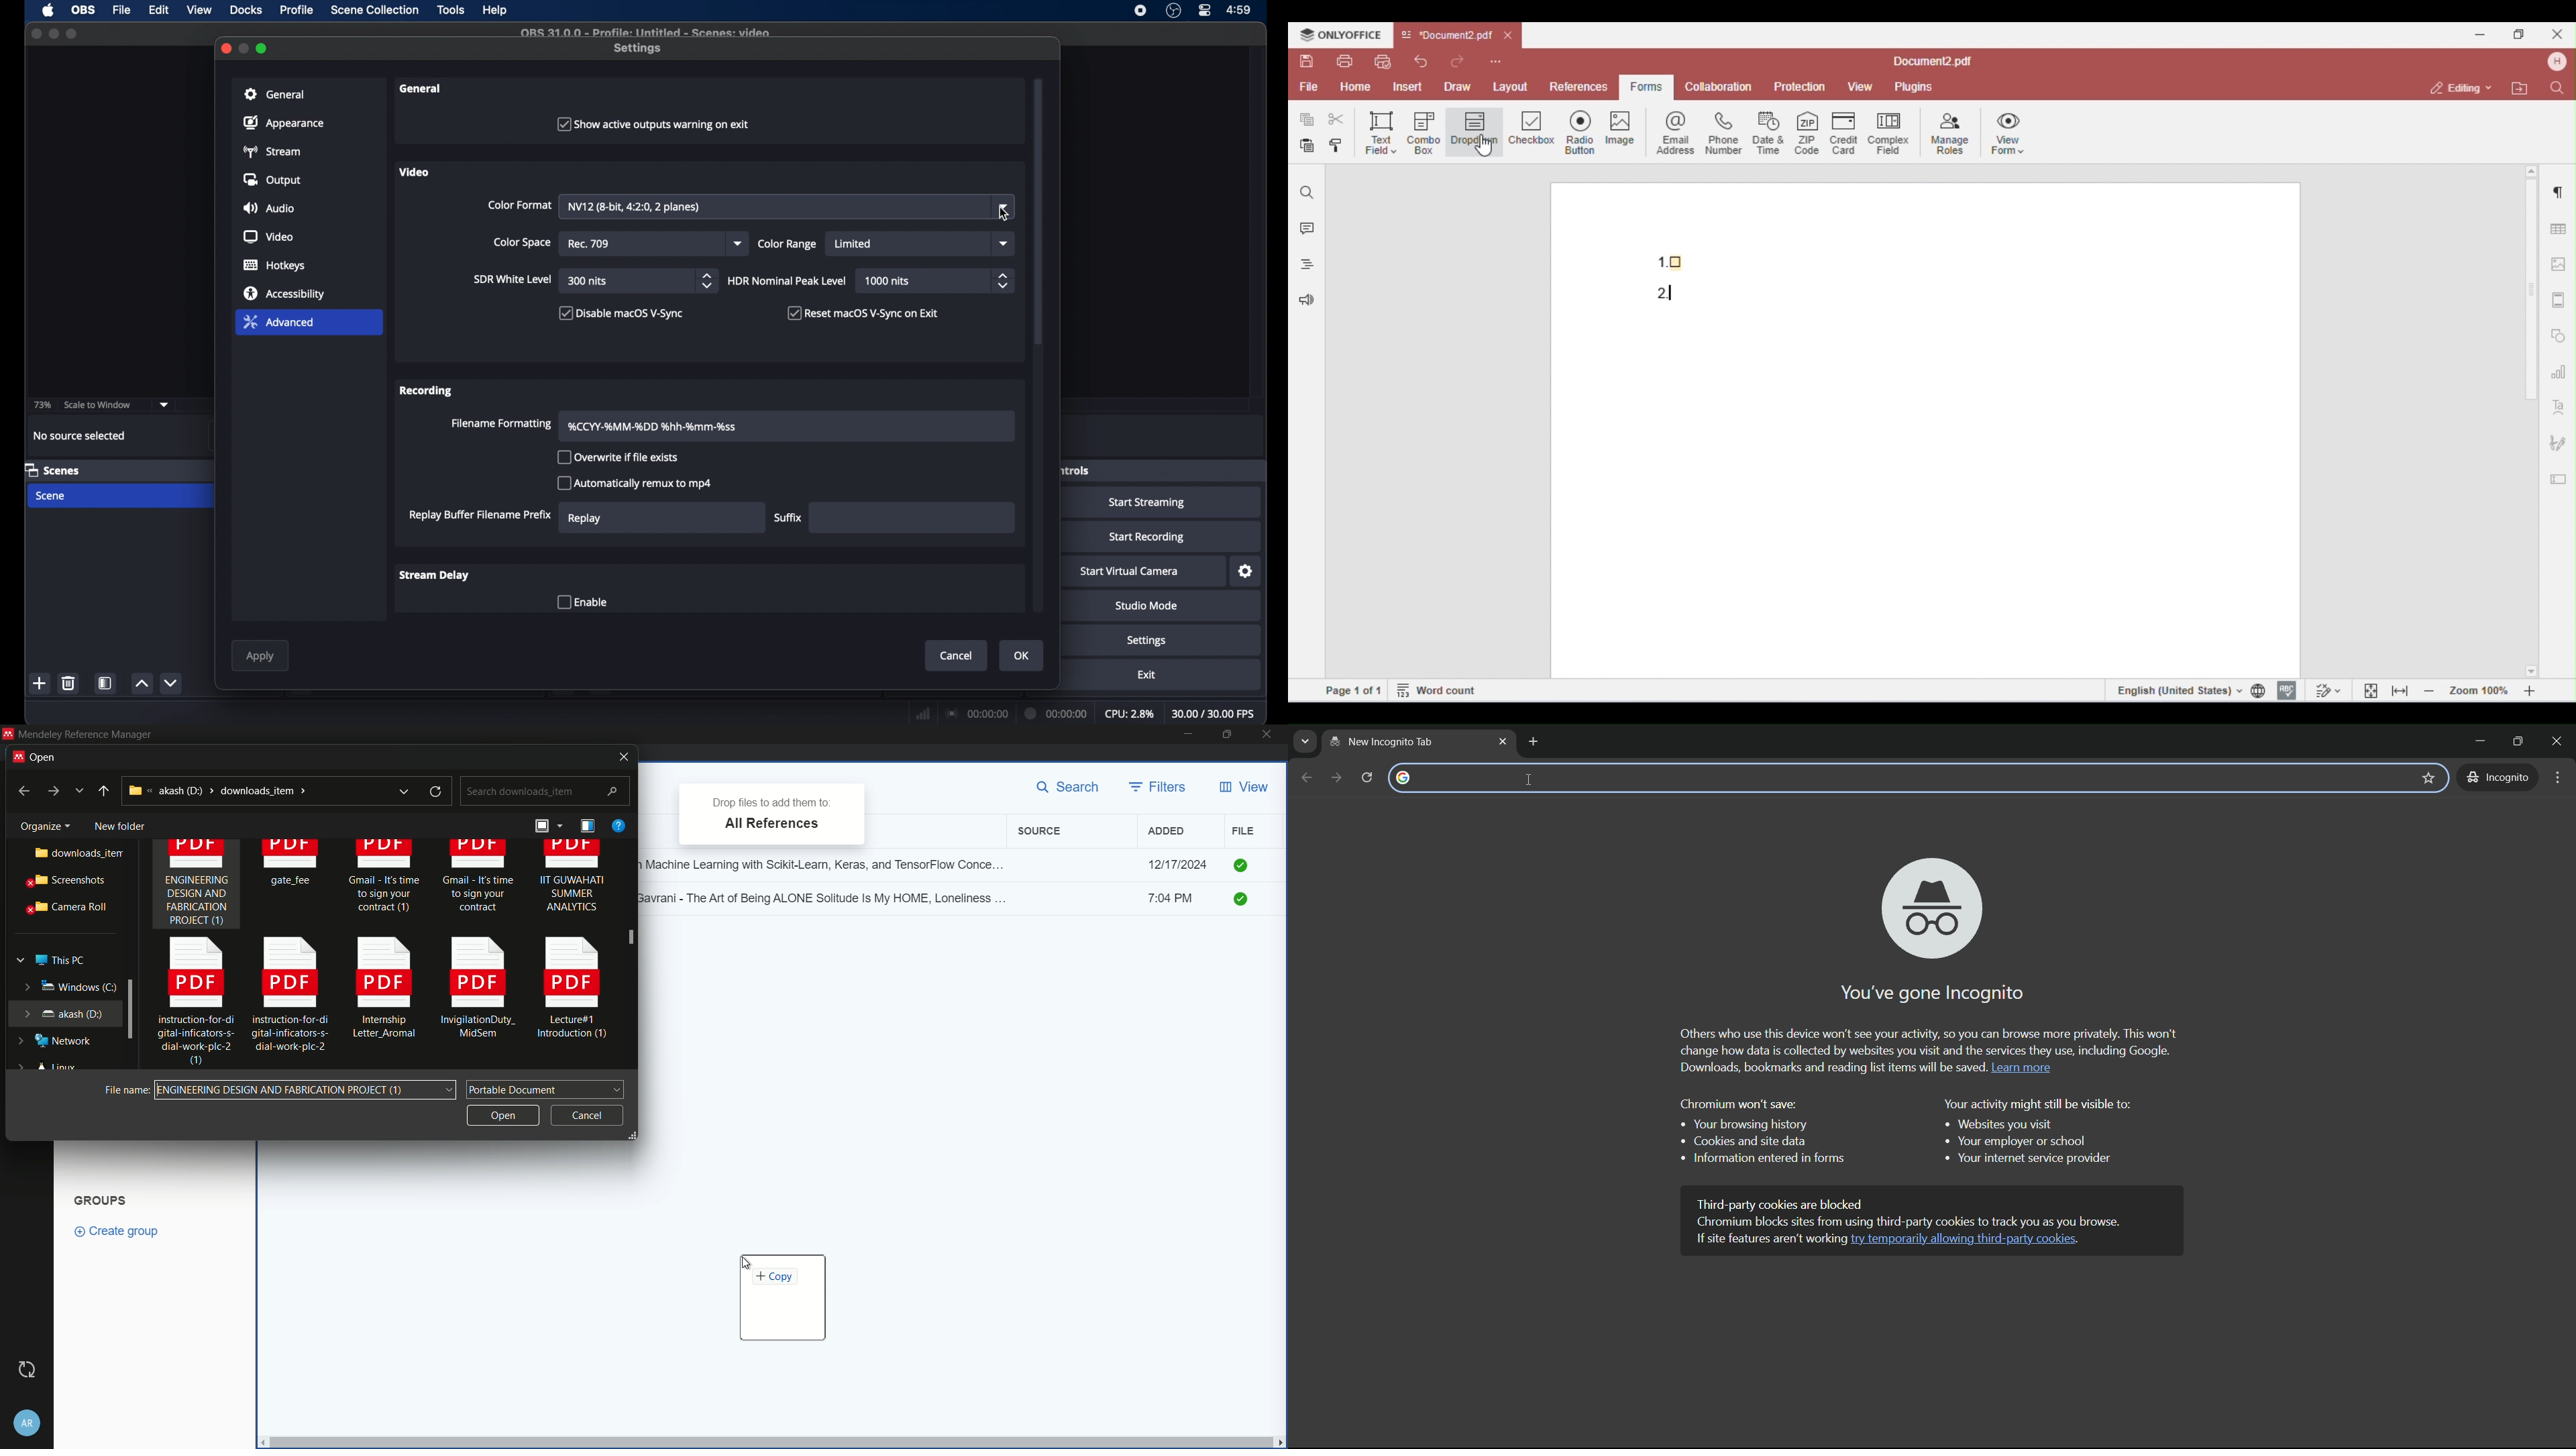 The image size is (2576, 1456). Describe the element at coordinates (1928, 906) in the screenshot. I see `incognito log` at that location.